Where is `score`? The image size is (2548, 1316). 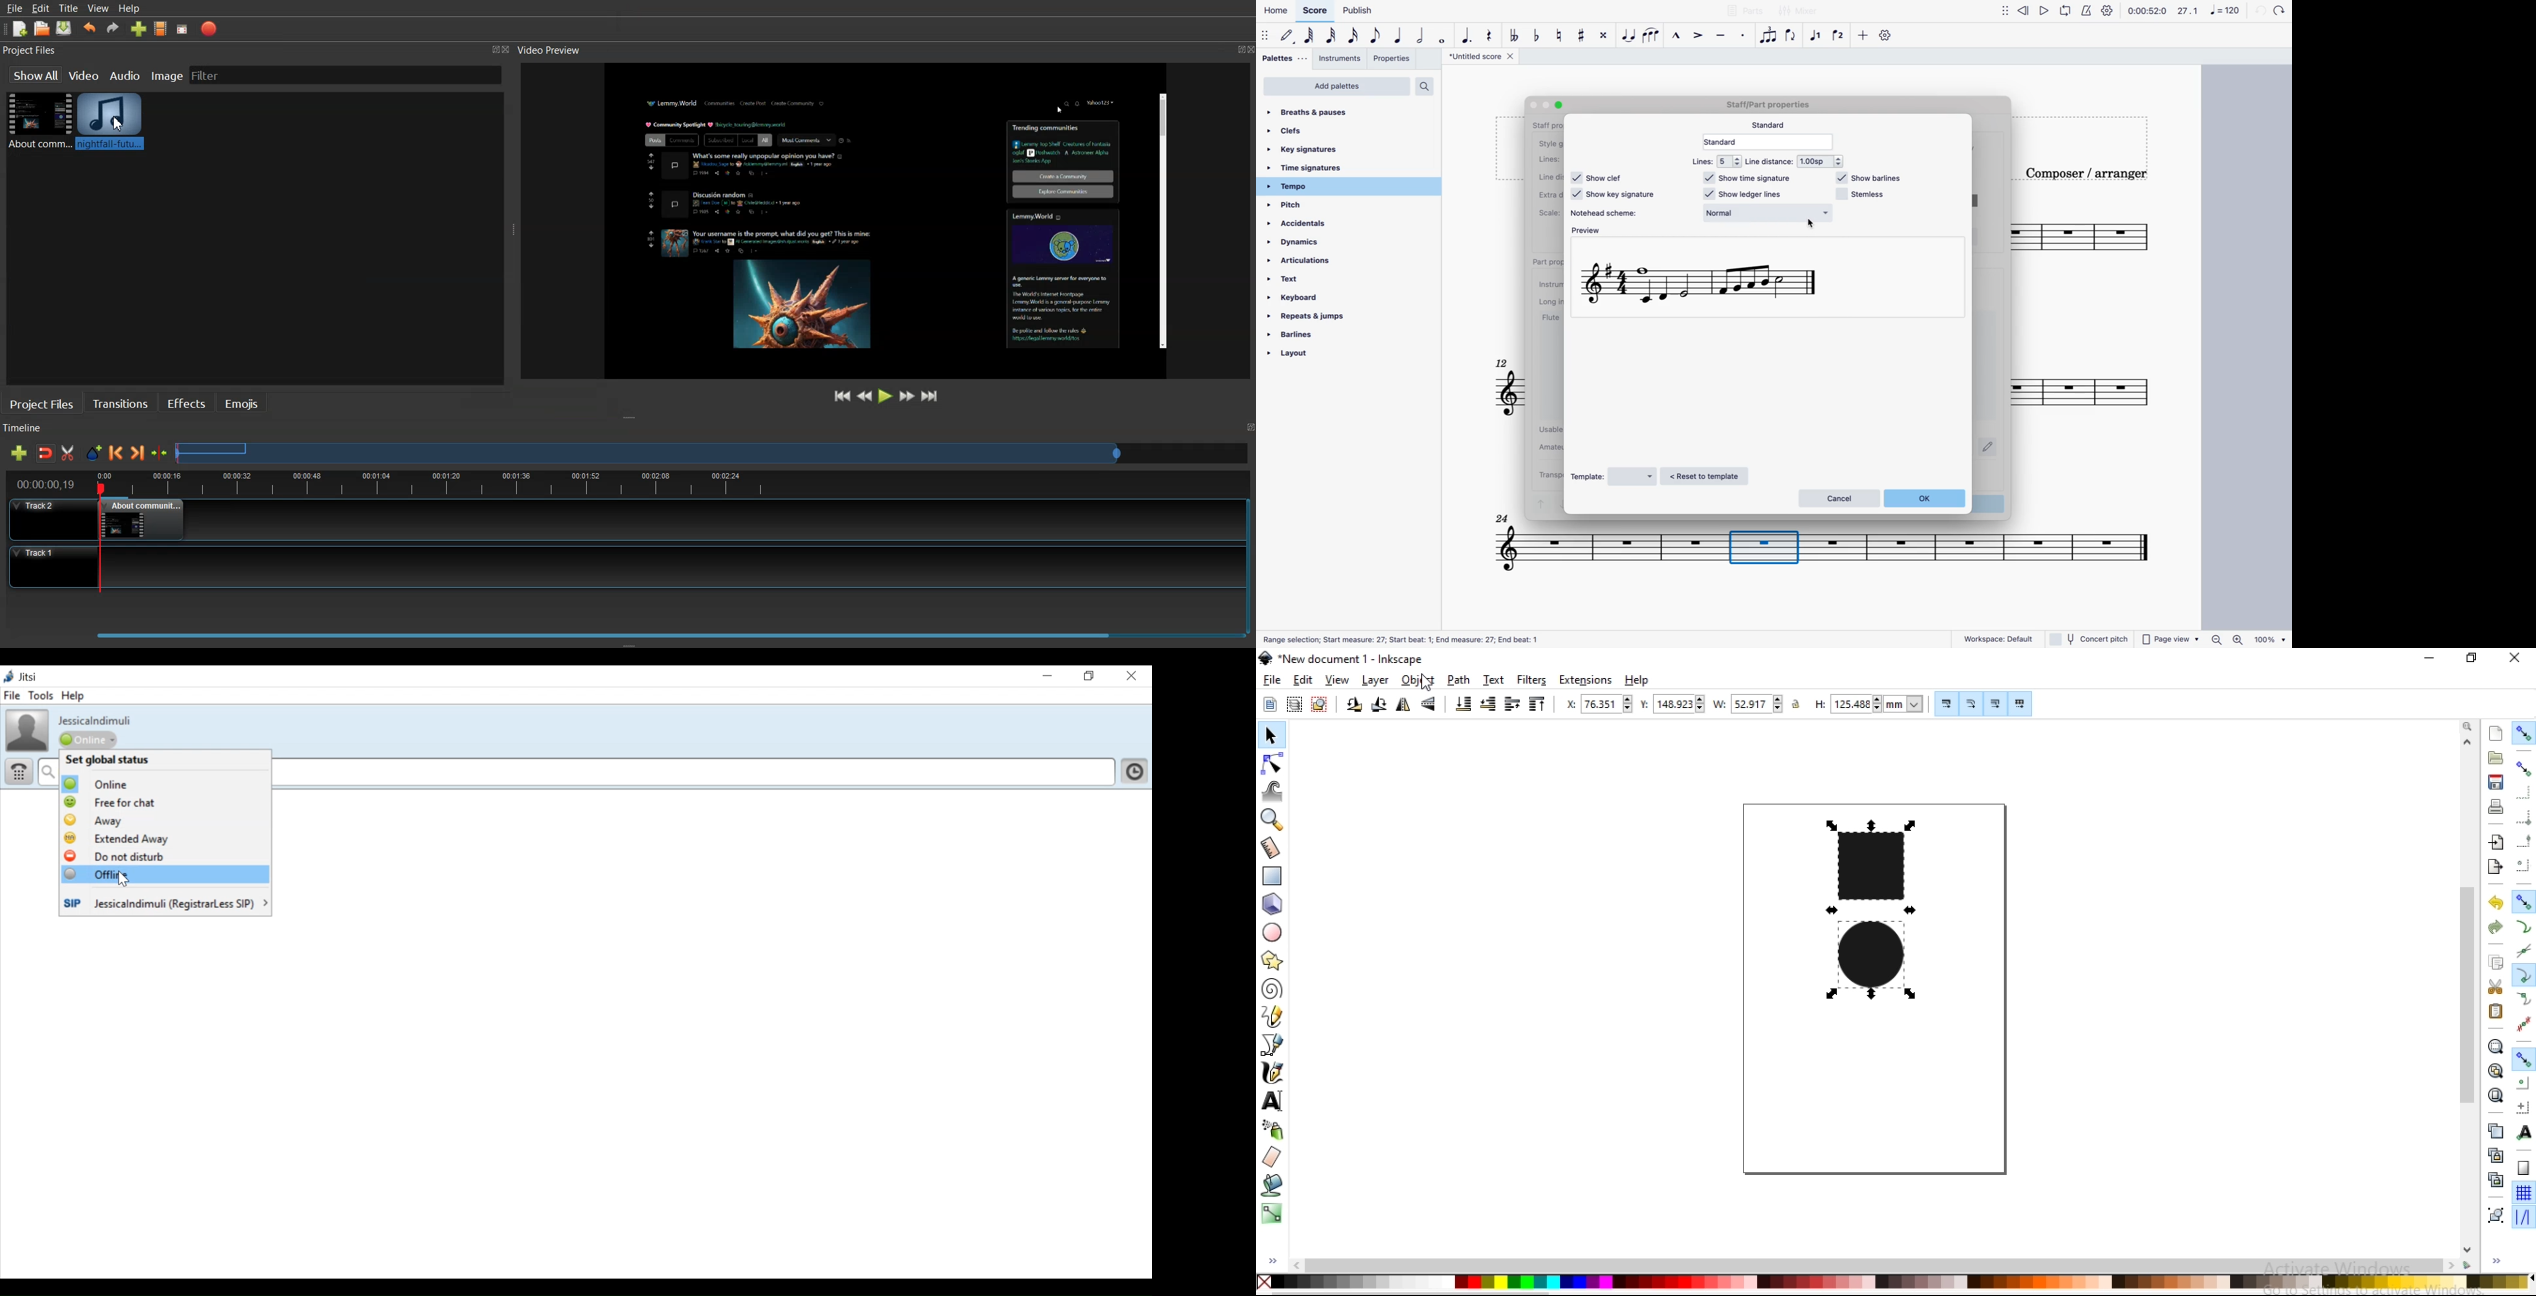
score is located at coordinates (1827, 554).